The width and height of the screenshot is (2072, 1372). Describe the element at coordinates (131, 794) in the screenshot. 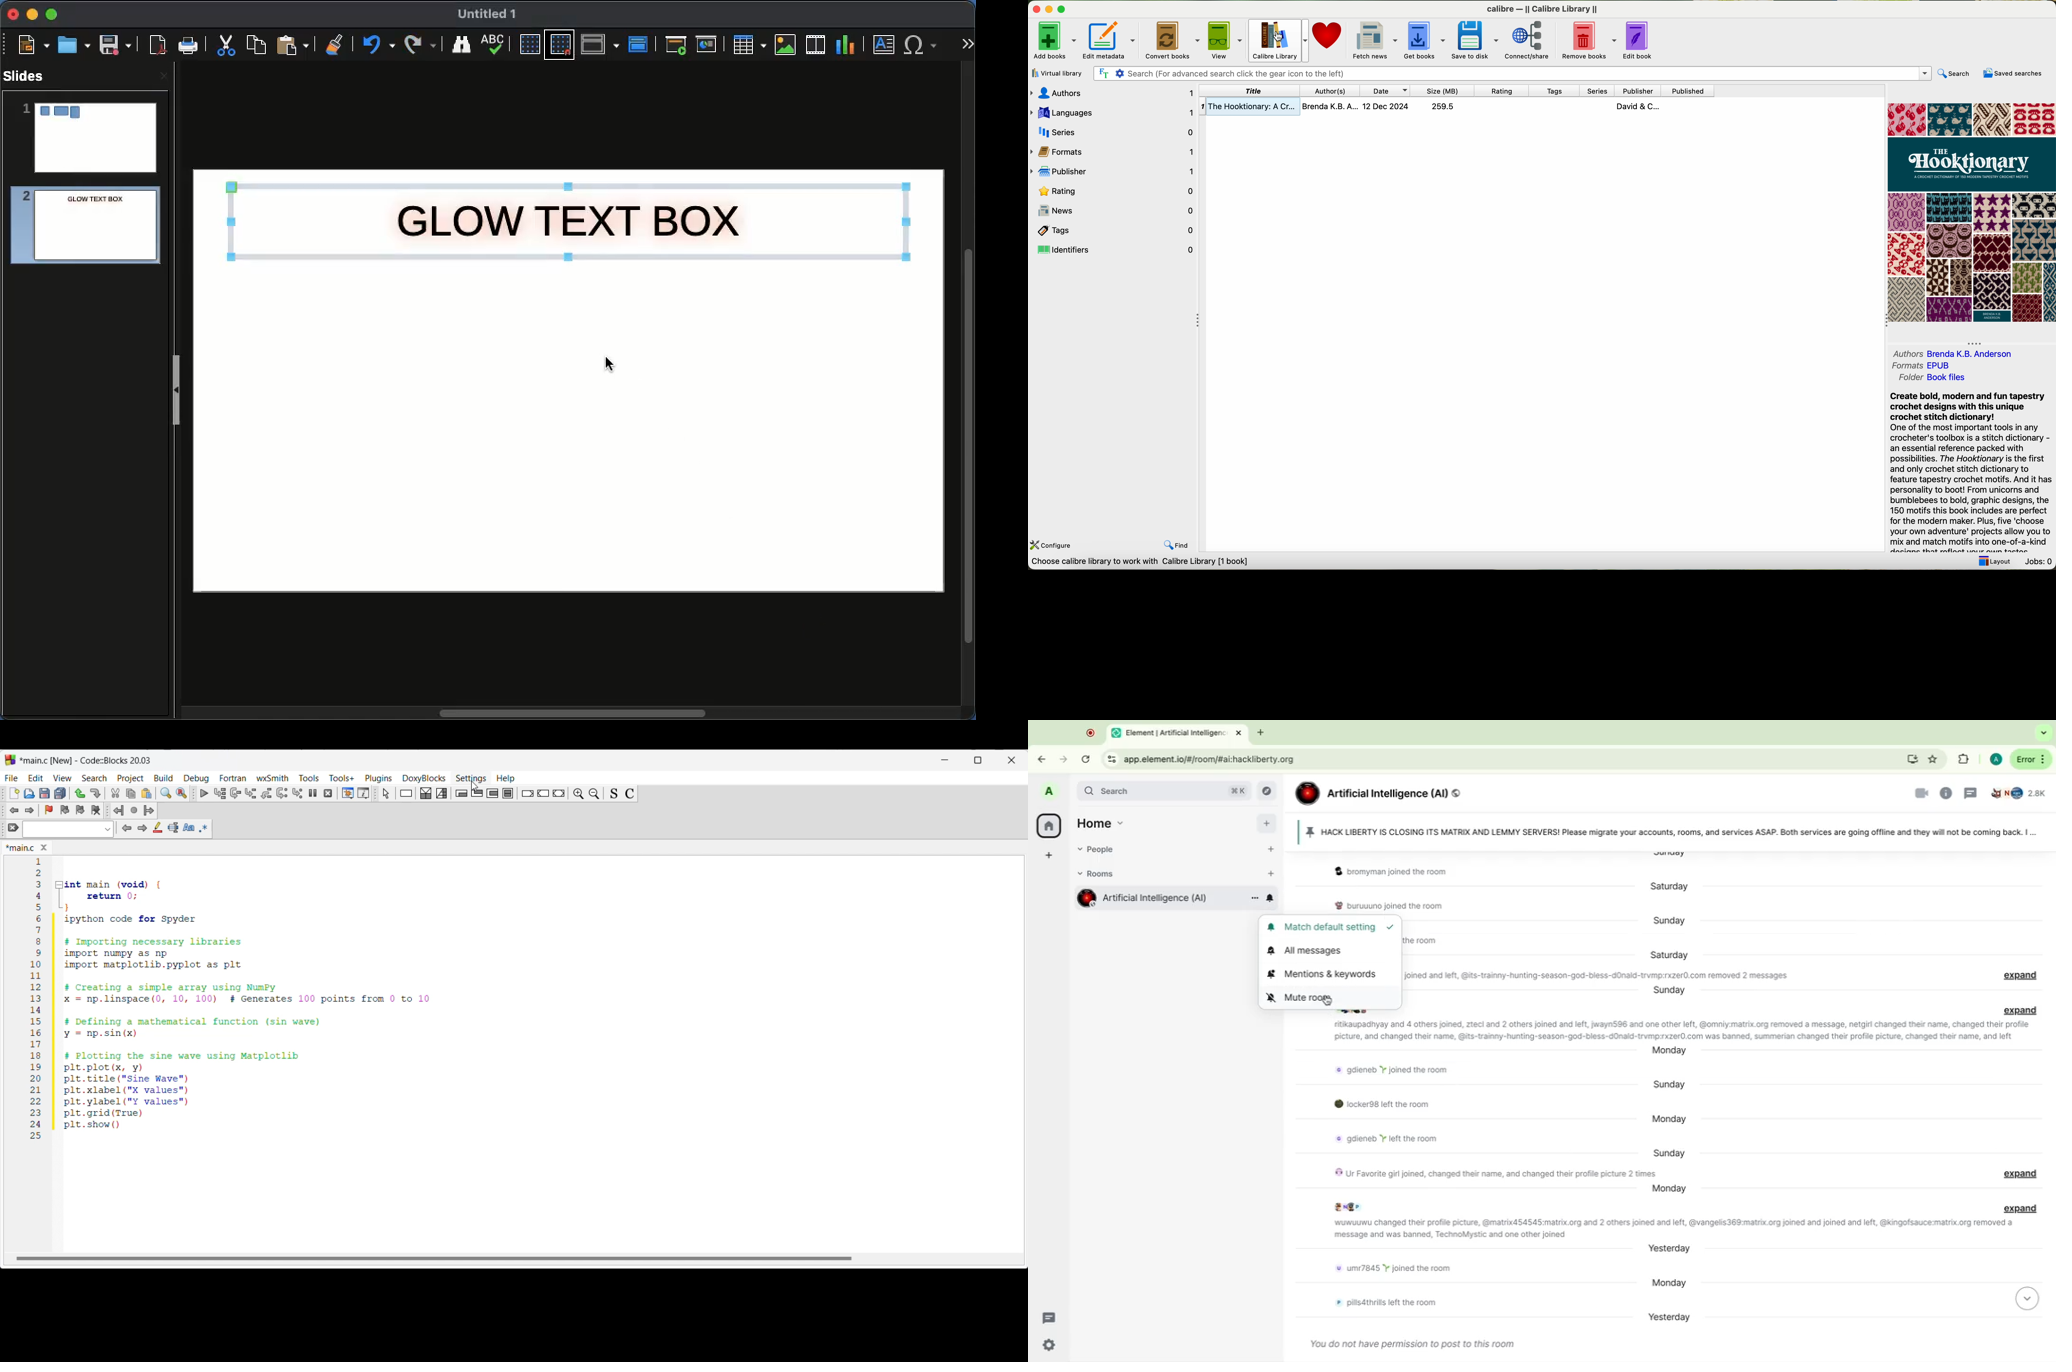

I see `Copy` at that location.